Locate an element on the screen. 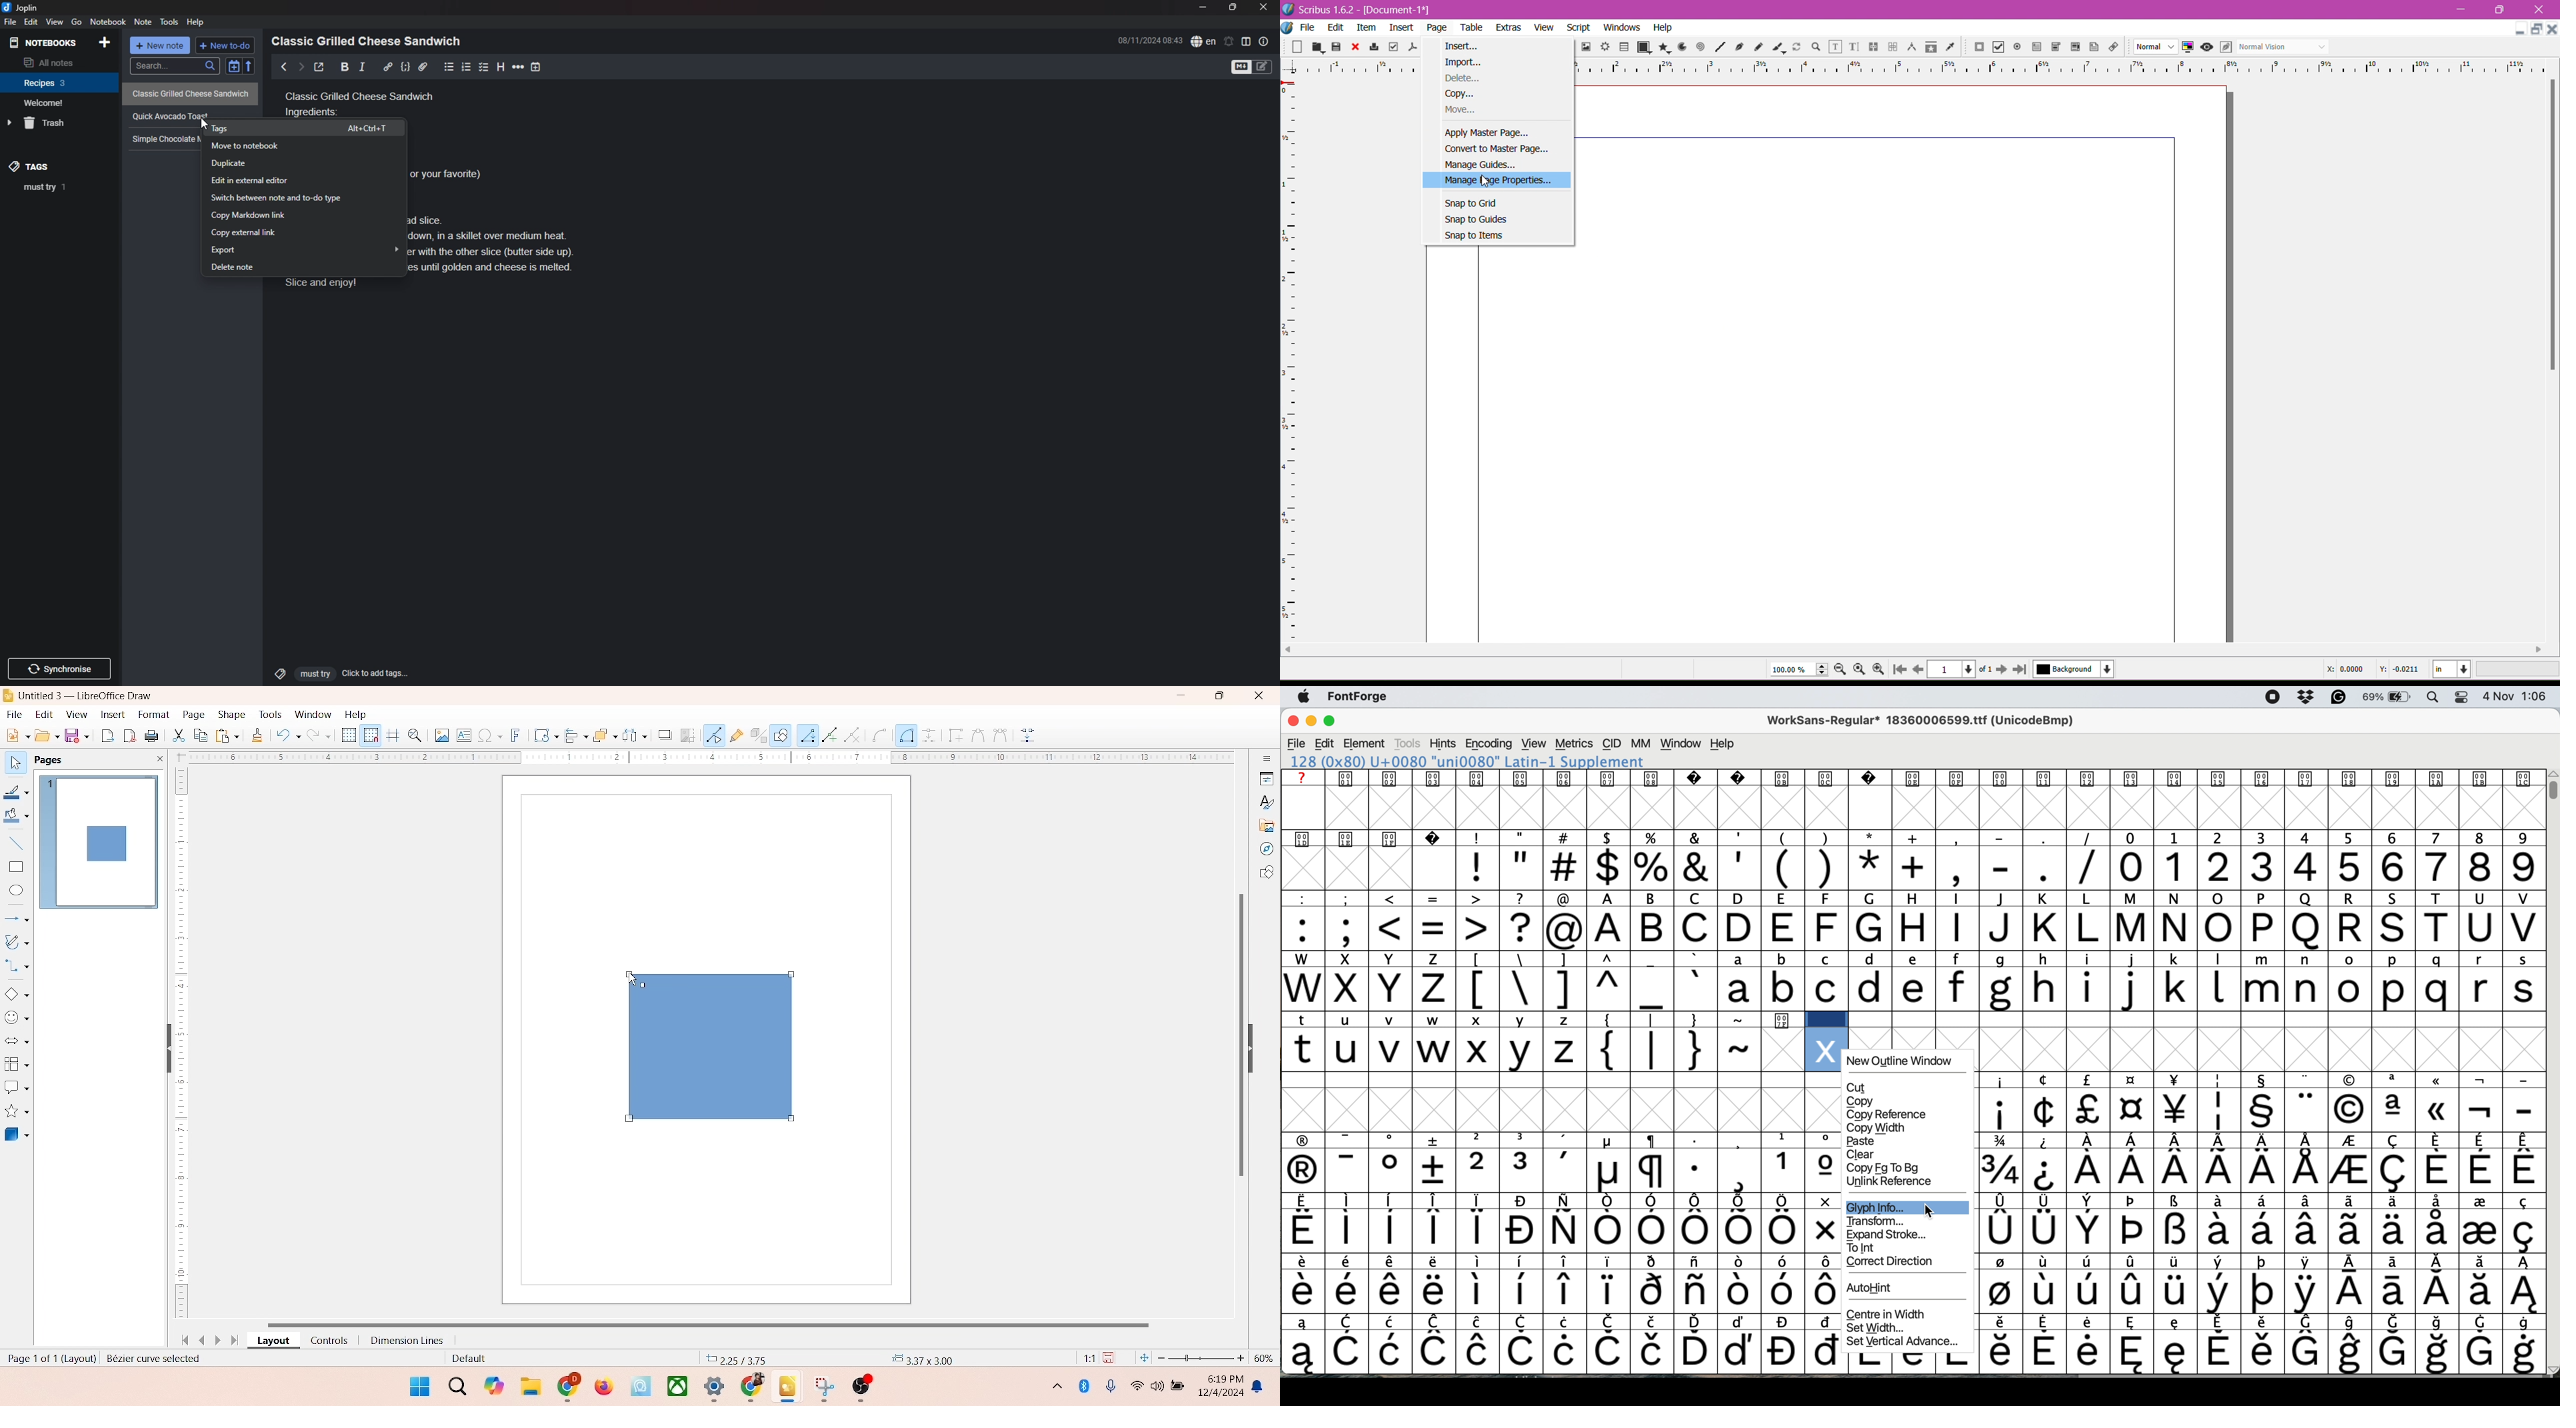  click to add tags is located at coordinates (335, 673).